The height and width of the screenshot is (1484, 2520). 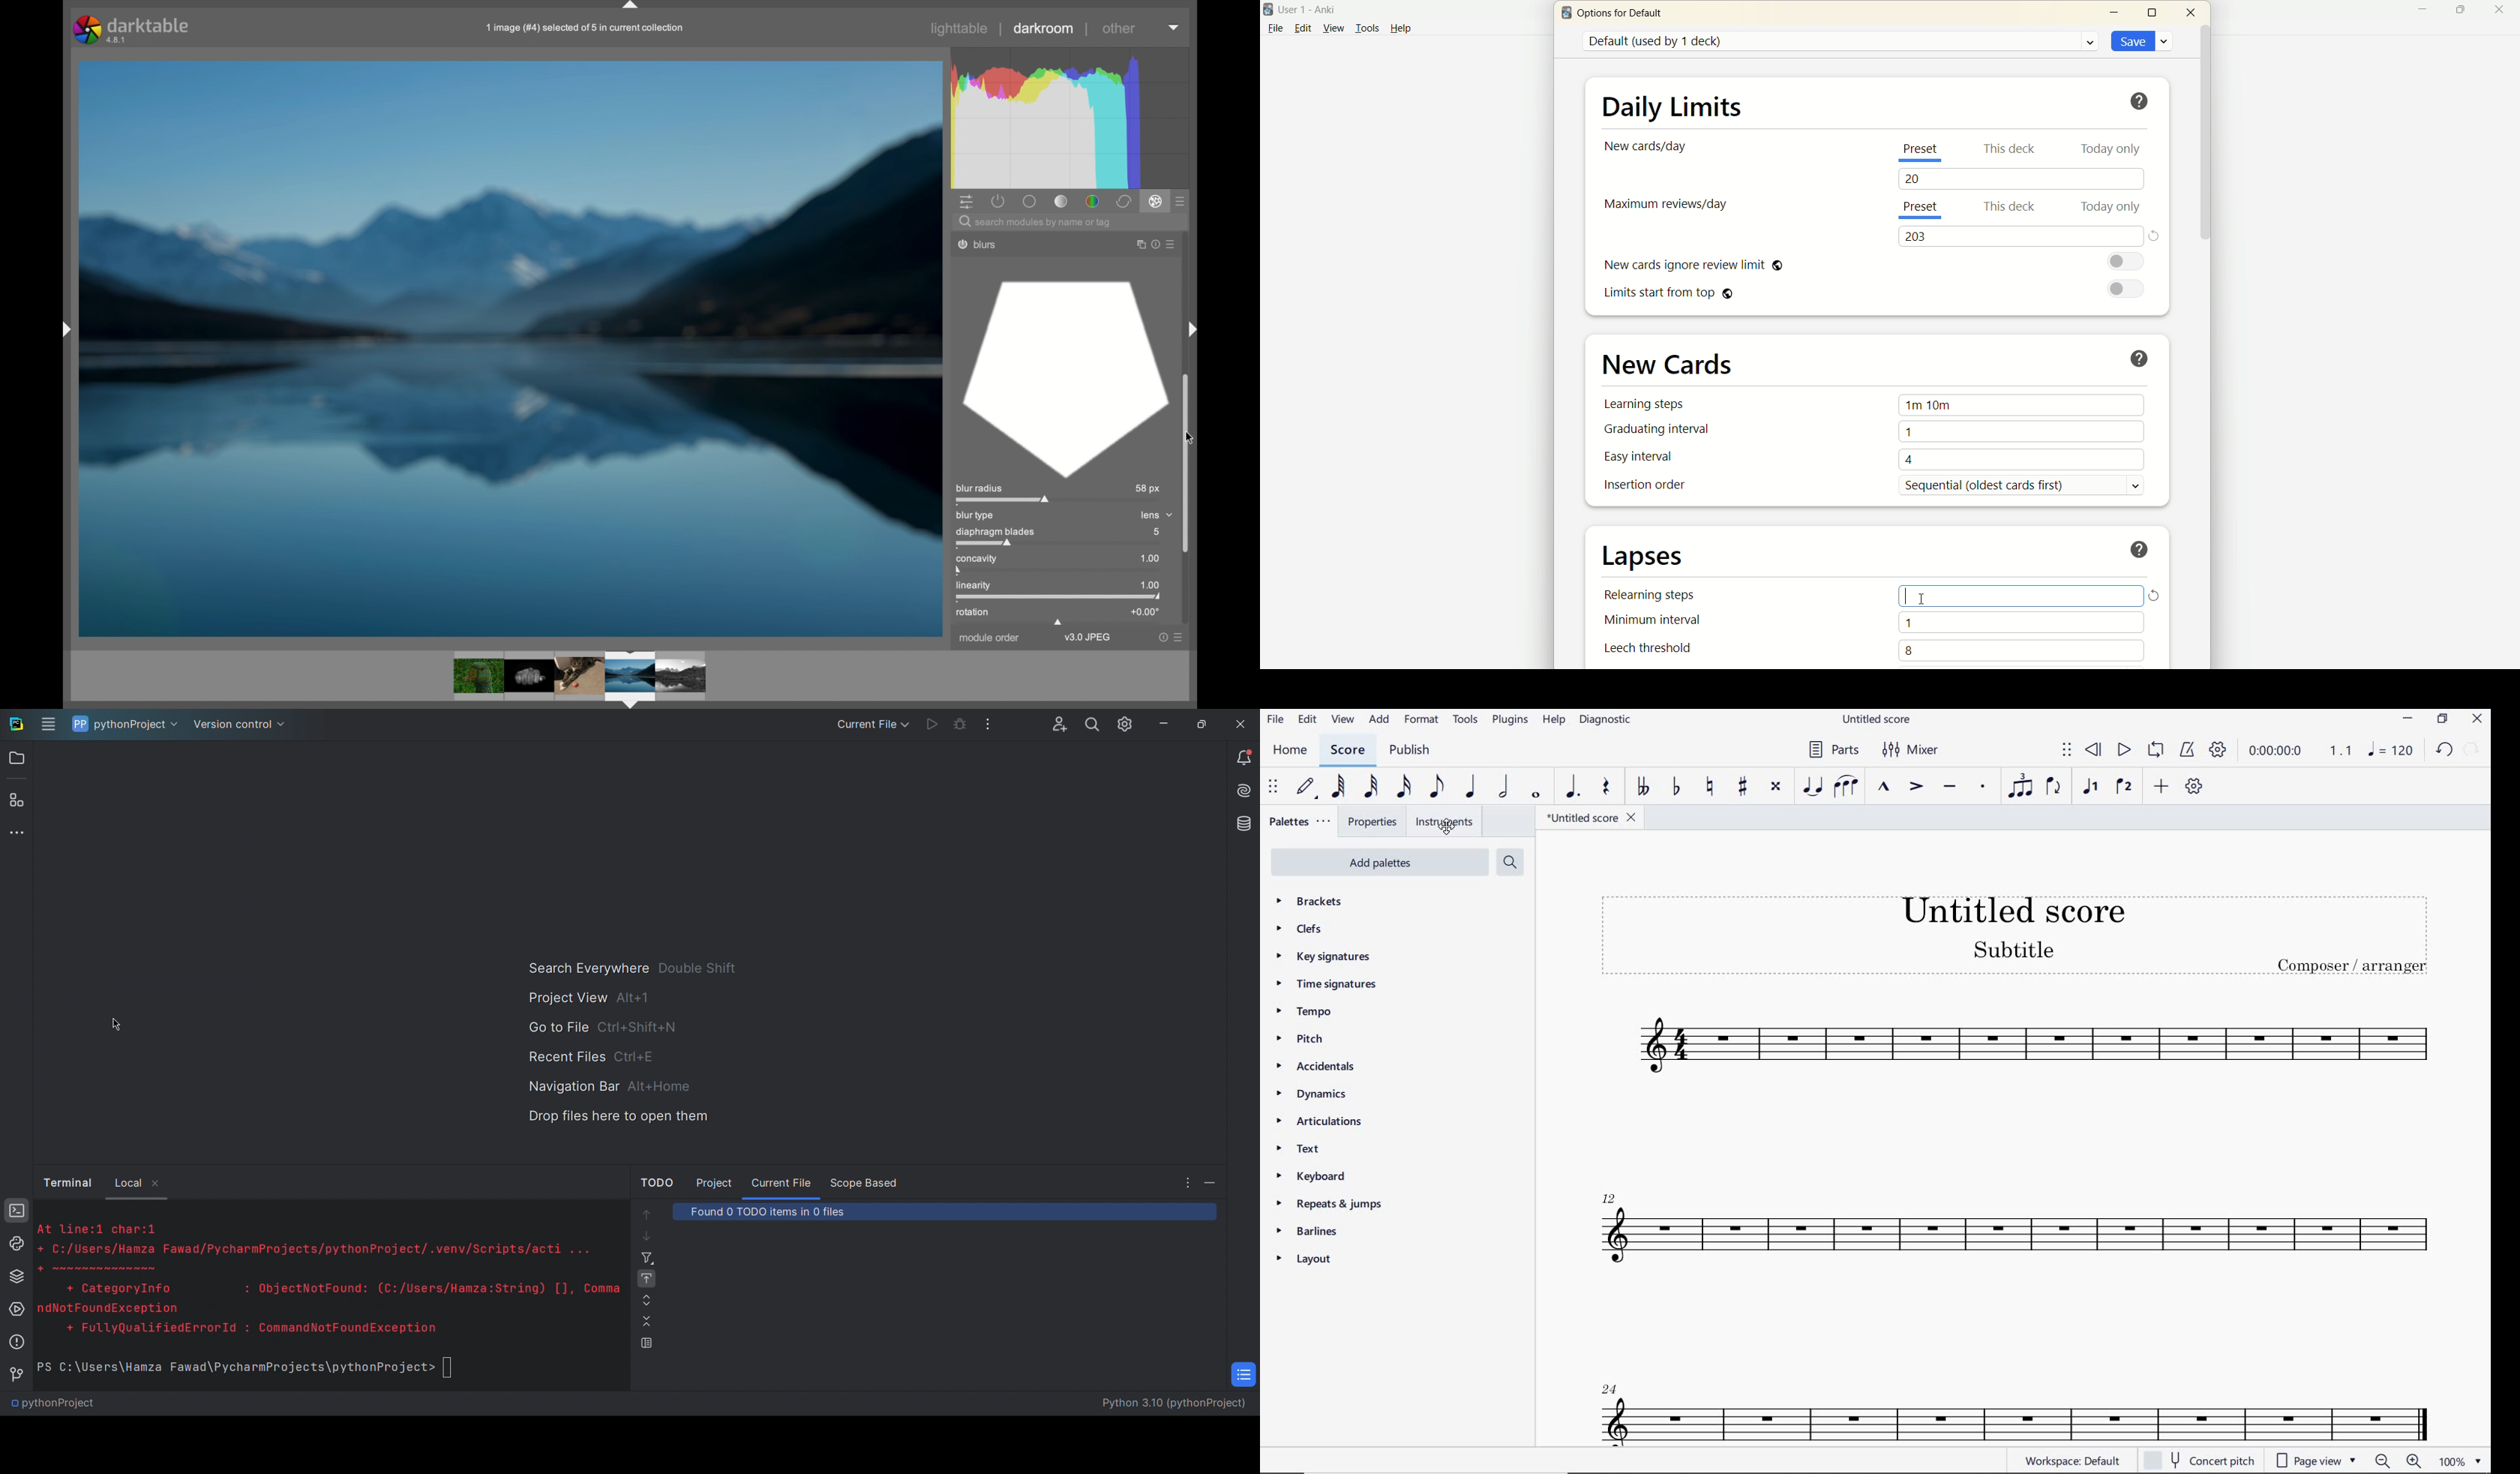 What do you see at coordinates (1565, 13) in the screenshot?
I see `logo` at bounding box center [1565, 13].